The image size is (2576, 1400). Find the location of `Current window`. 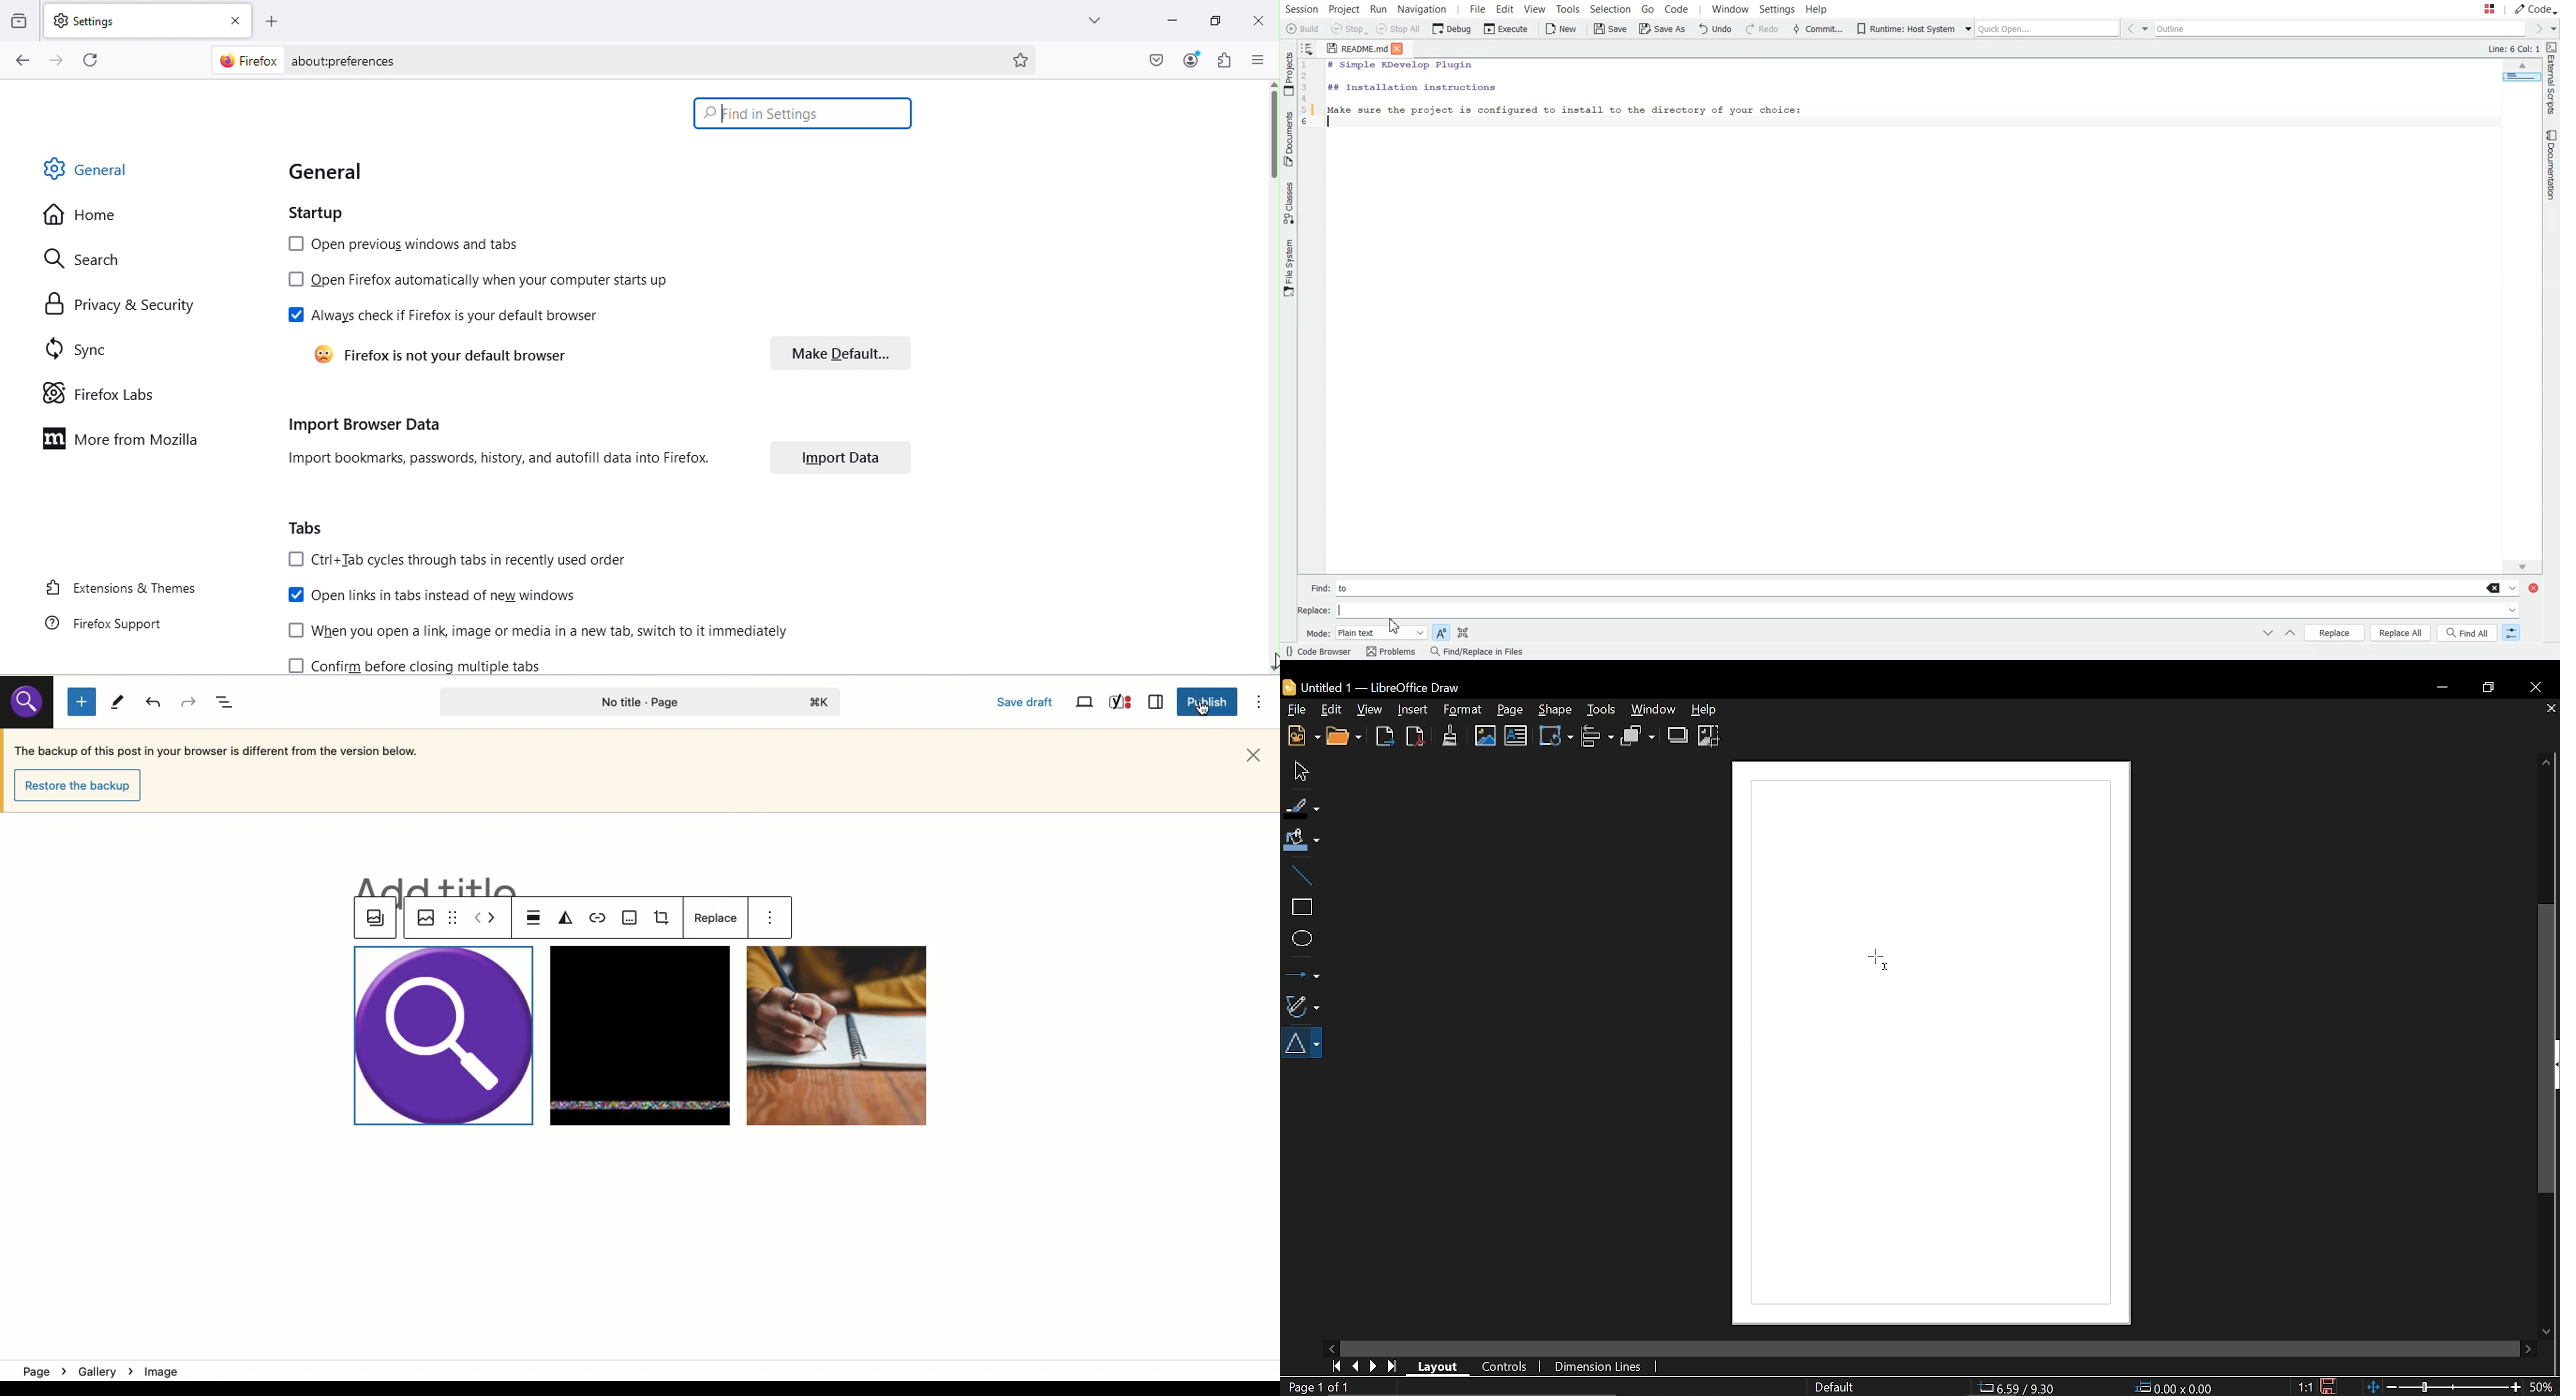

Current window is located at coordinates (1380, 686).